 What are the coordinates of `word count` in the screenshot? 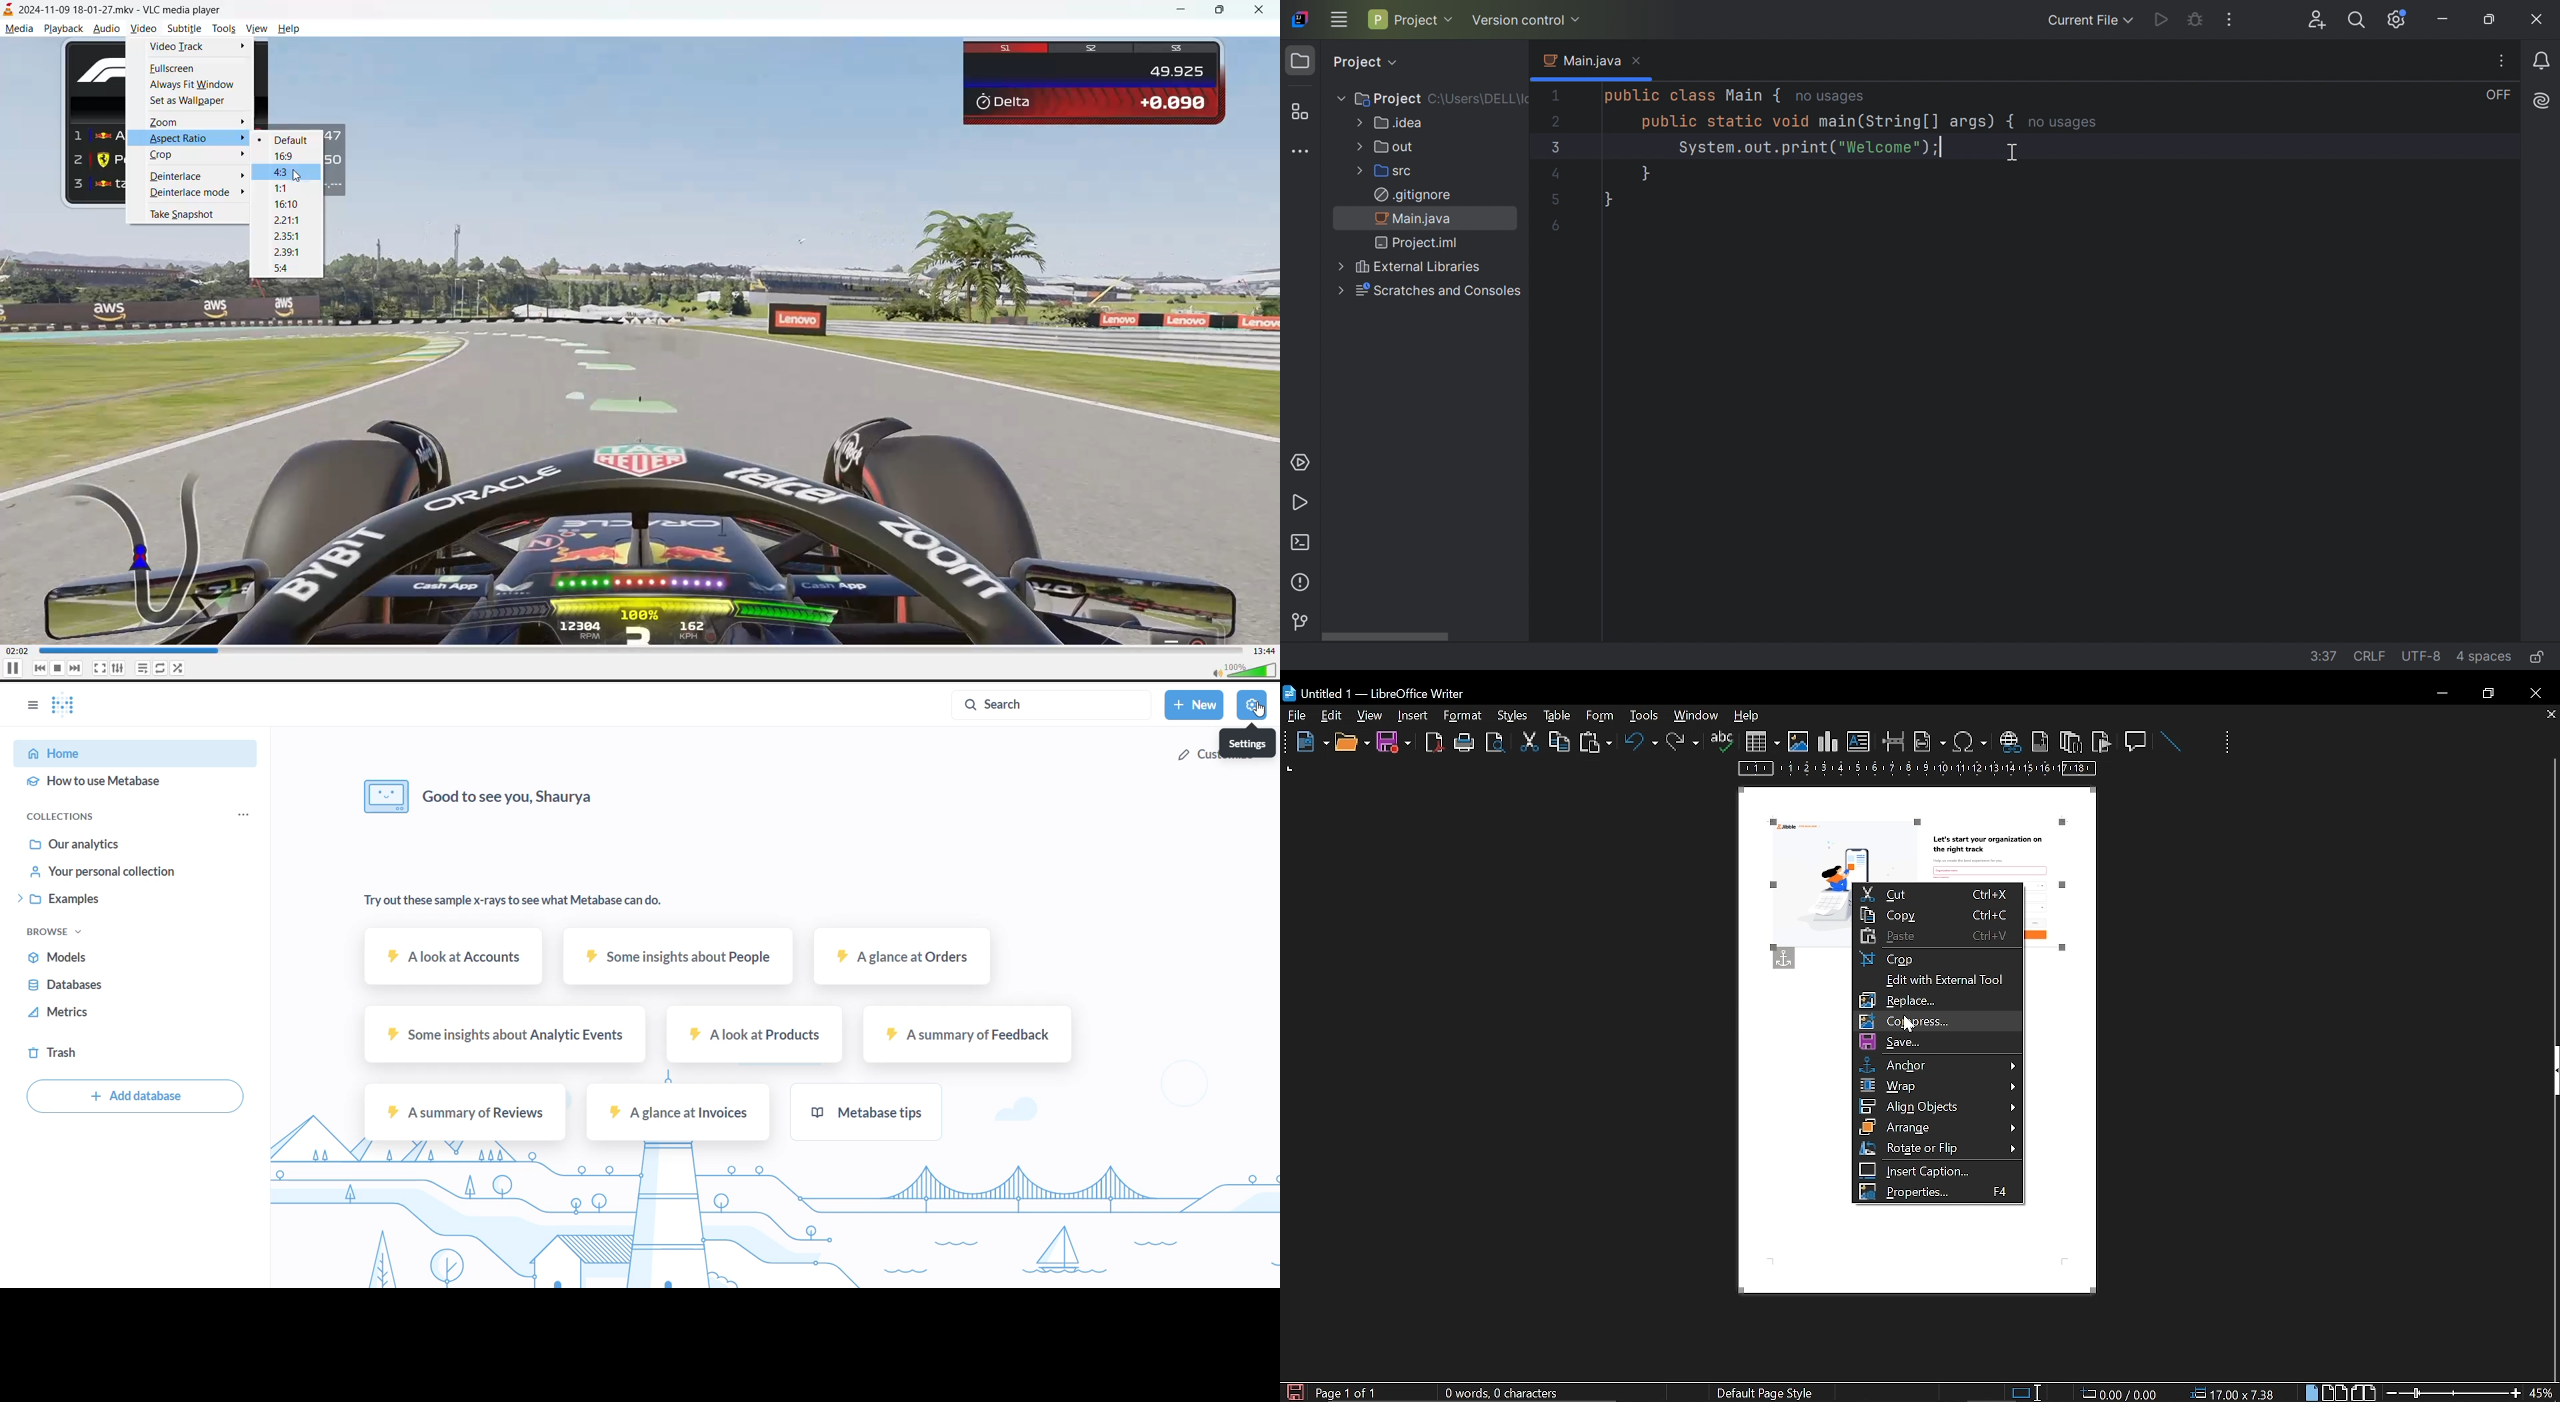 It's located at (1509, 1393).